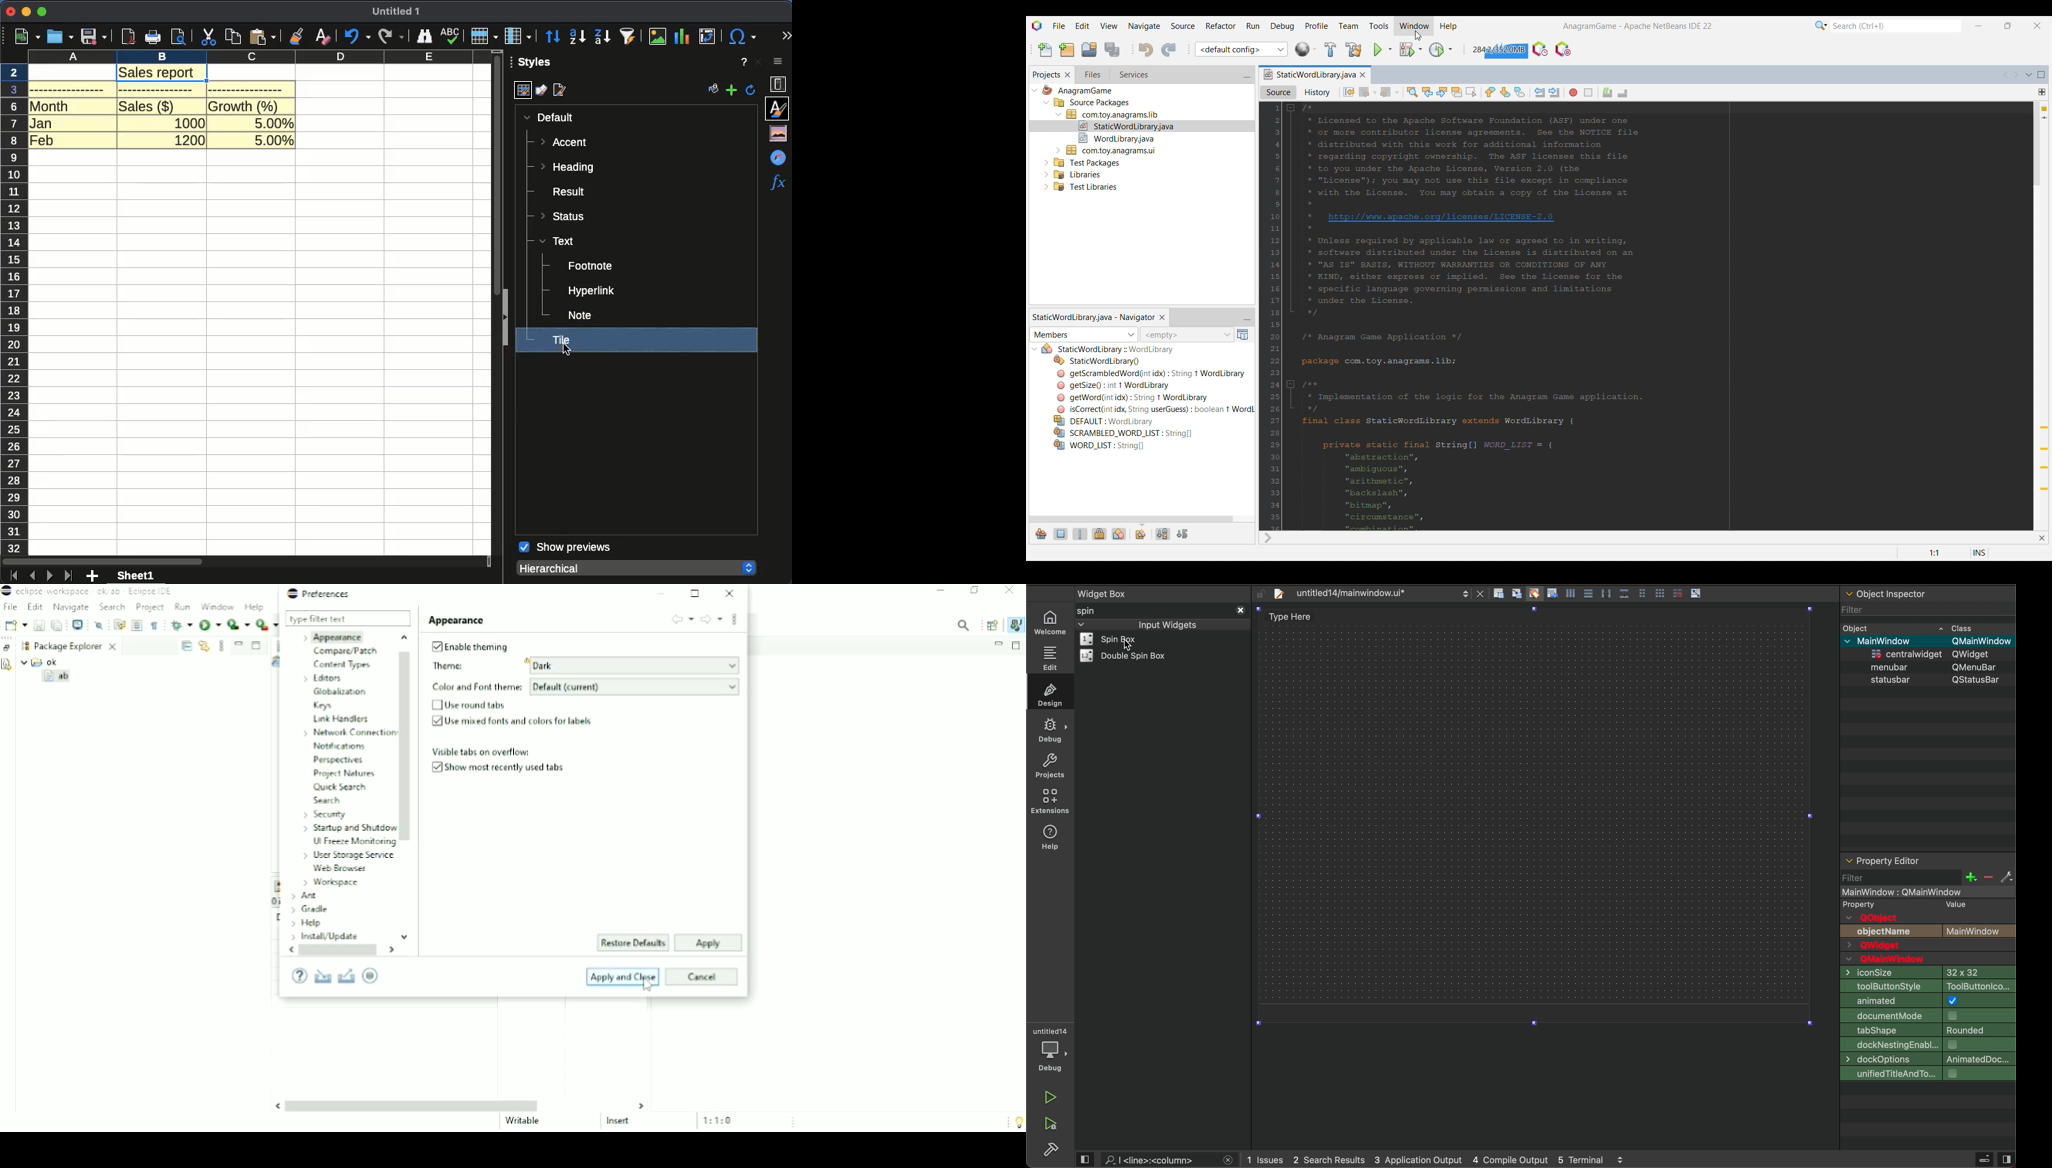 This screenshot has width=2072, height=1176. What do you see at coordinates (781, 157) in the screenshot?
I see `navigator` at bounding box center [781, 157].